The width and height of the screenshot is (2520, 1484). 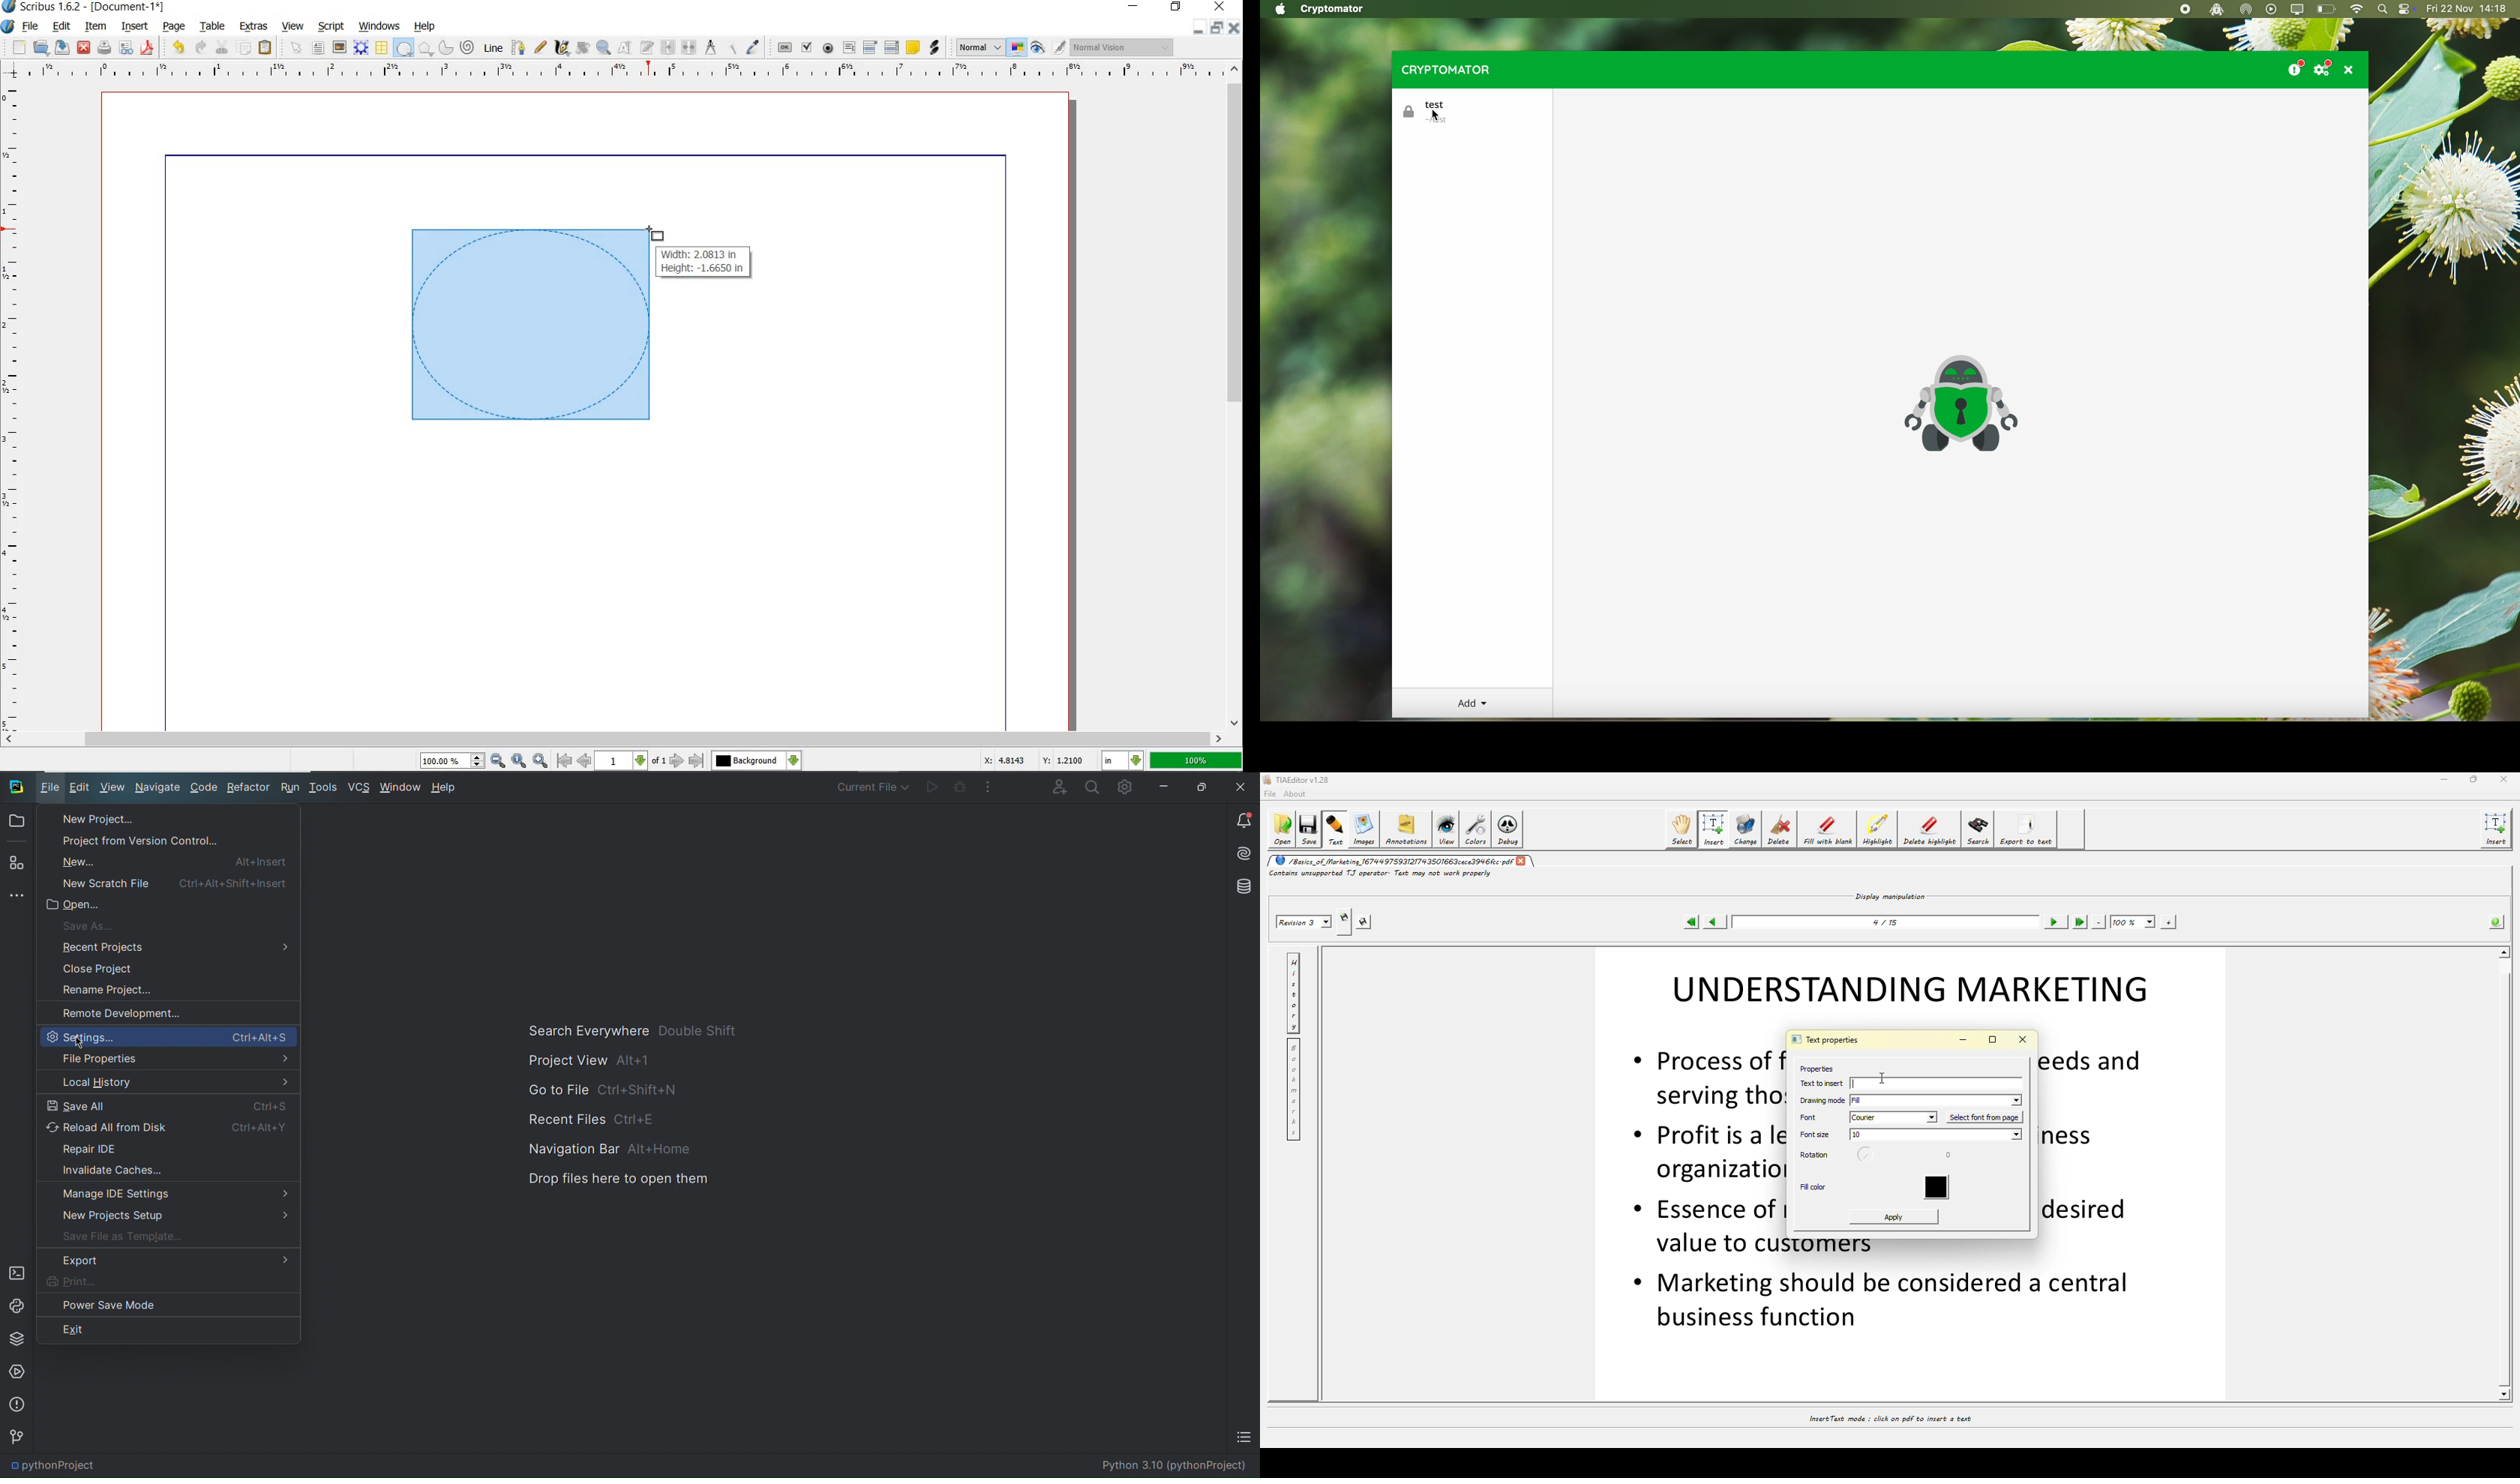 I want to click on Project View, so click(x=585, y=1060).